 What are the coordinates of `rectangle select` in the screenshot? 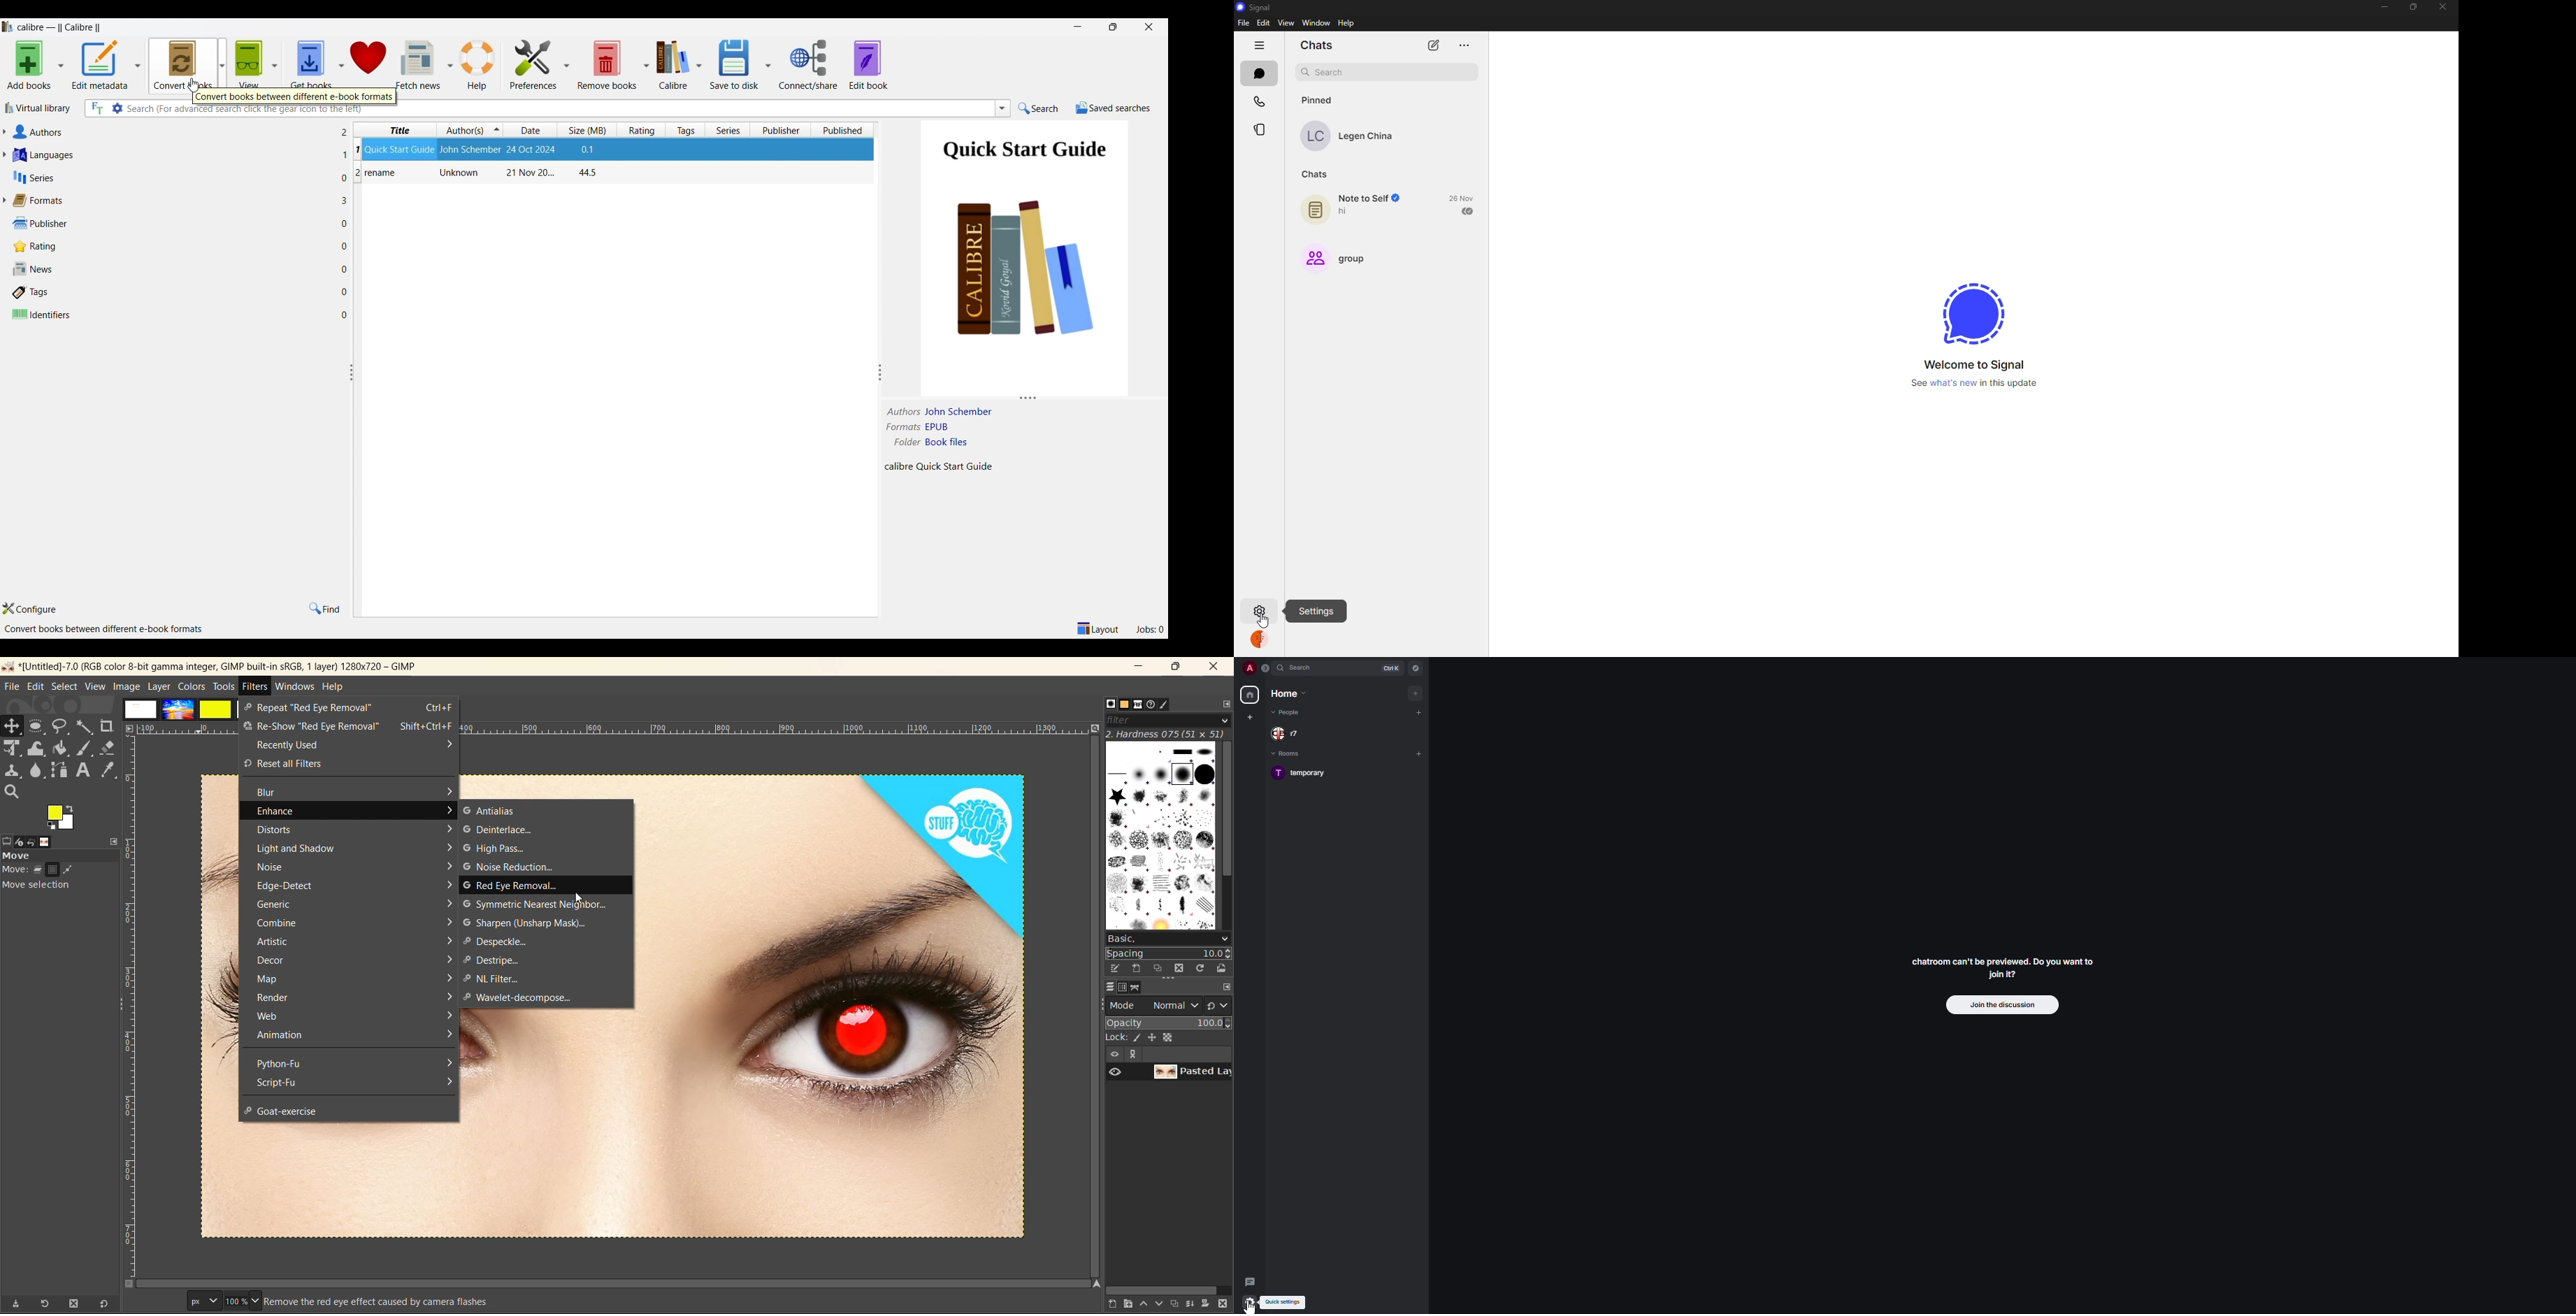 It's located at (39, 726).